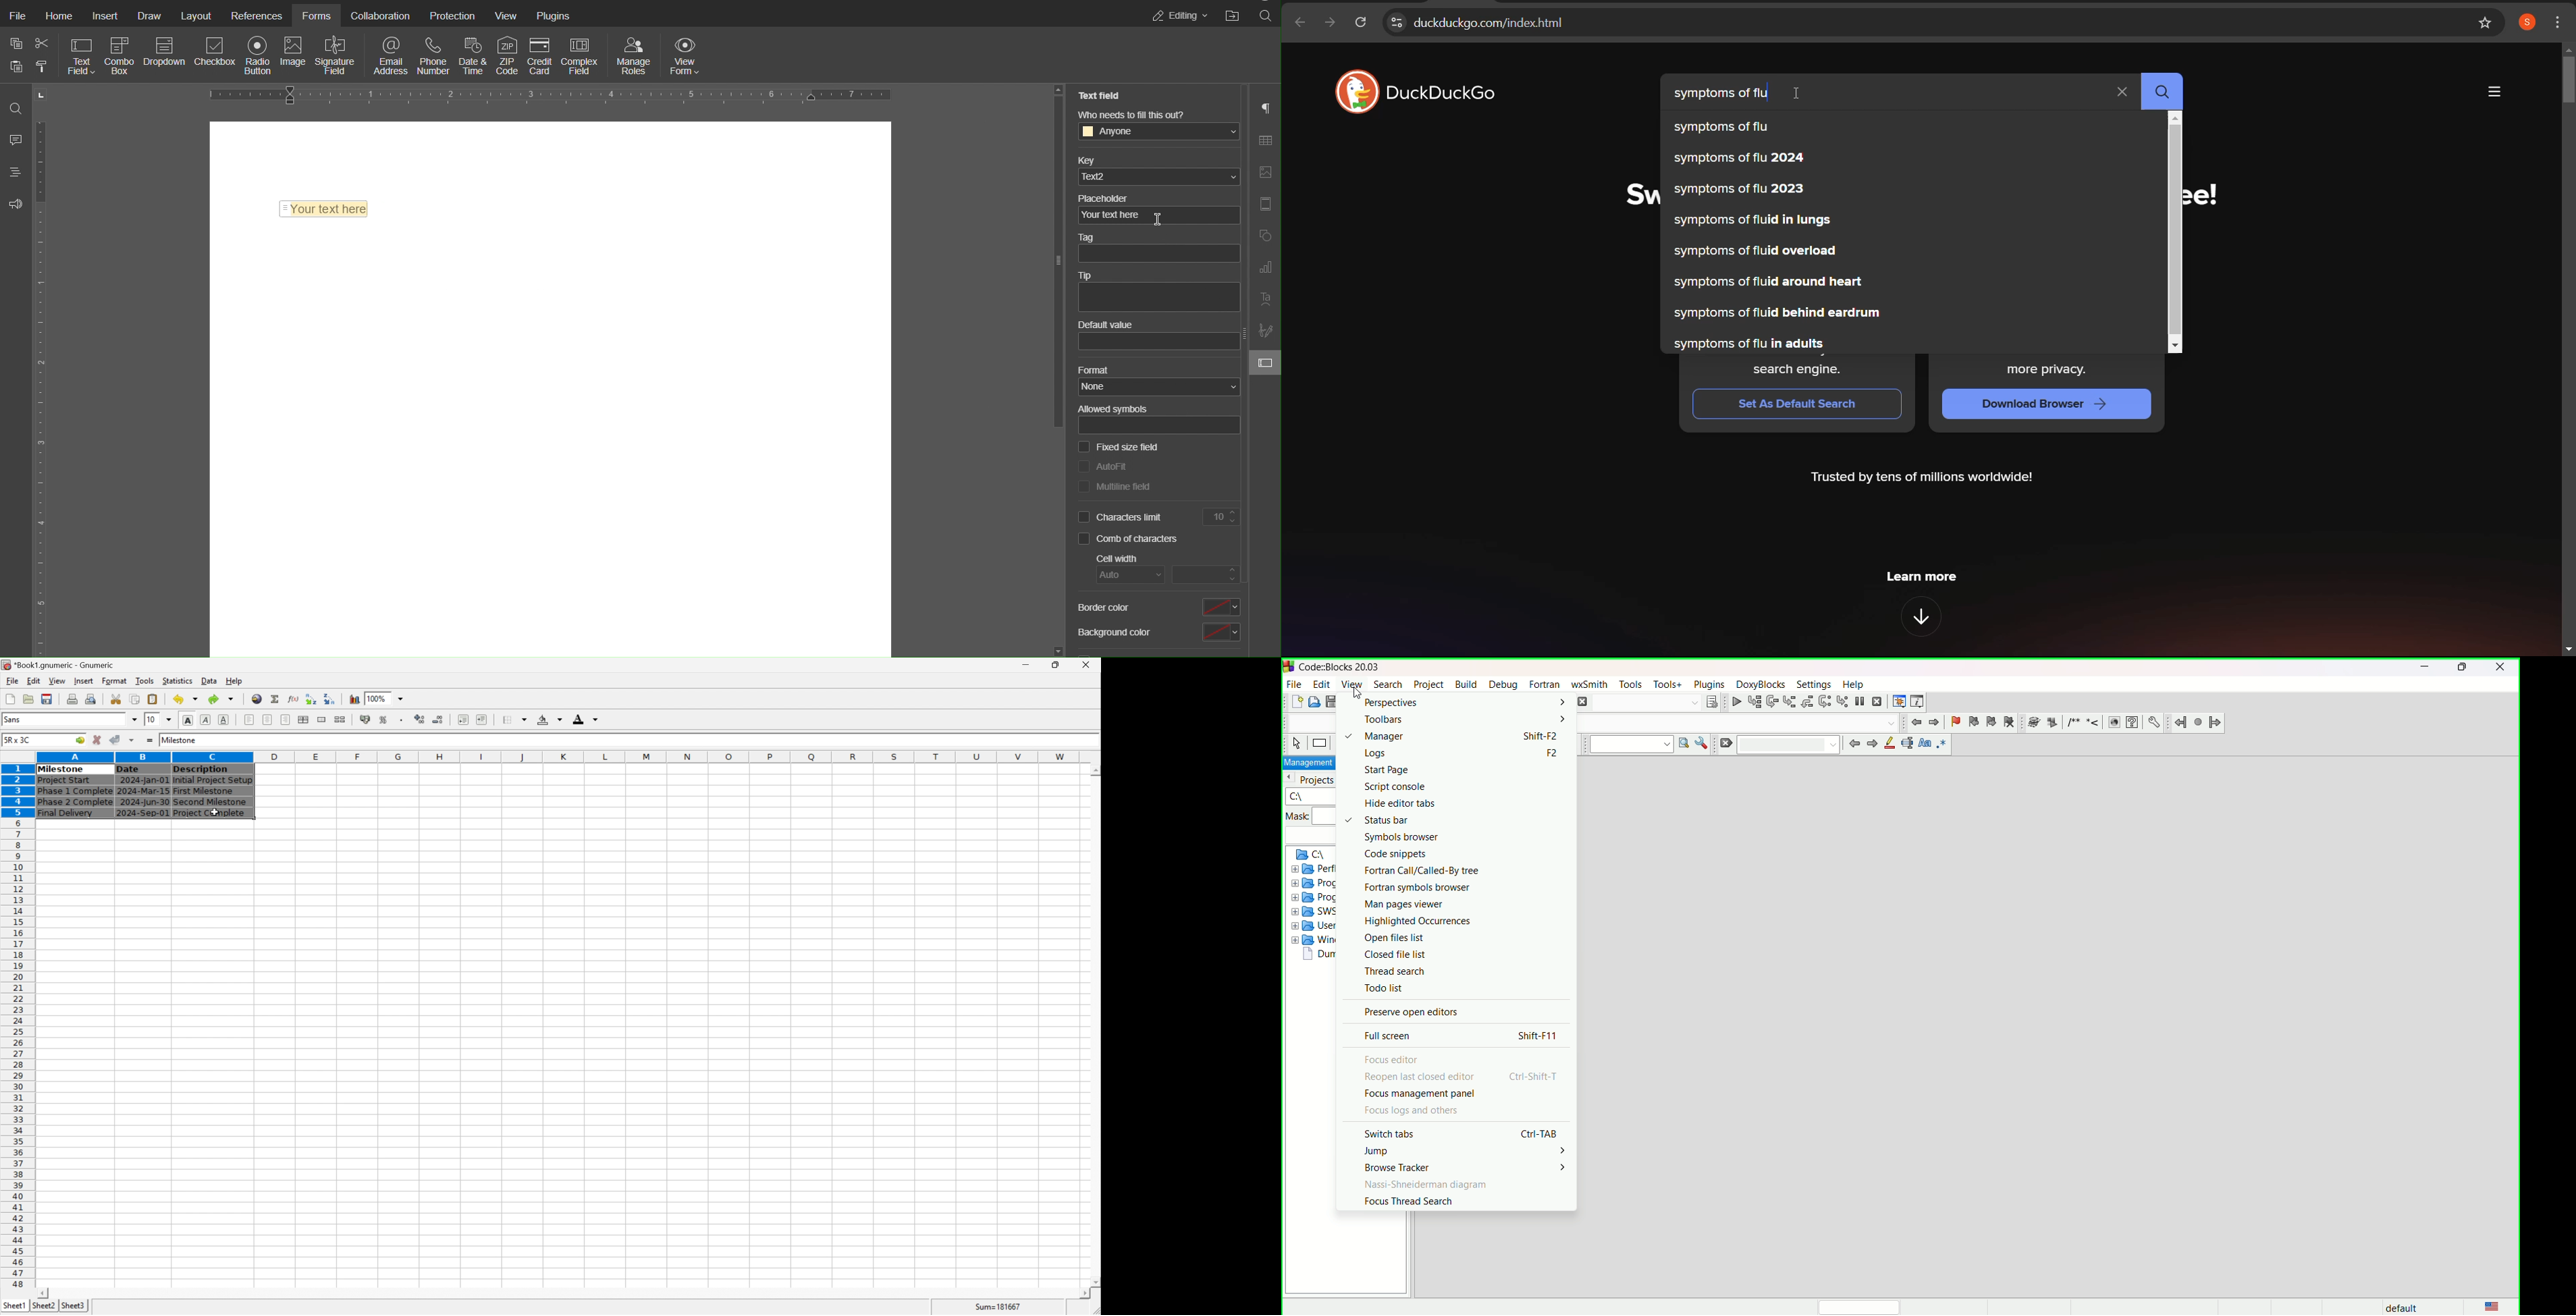 The height and width of the screenshot is (1316, 2576). Describe the element at coordinates (1854, 745) in the screenshot. I see `prev` at that location.